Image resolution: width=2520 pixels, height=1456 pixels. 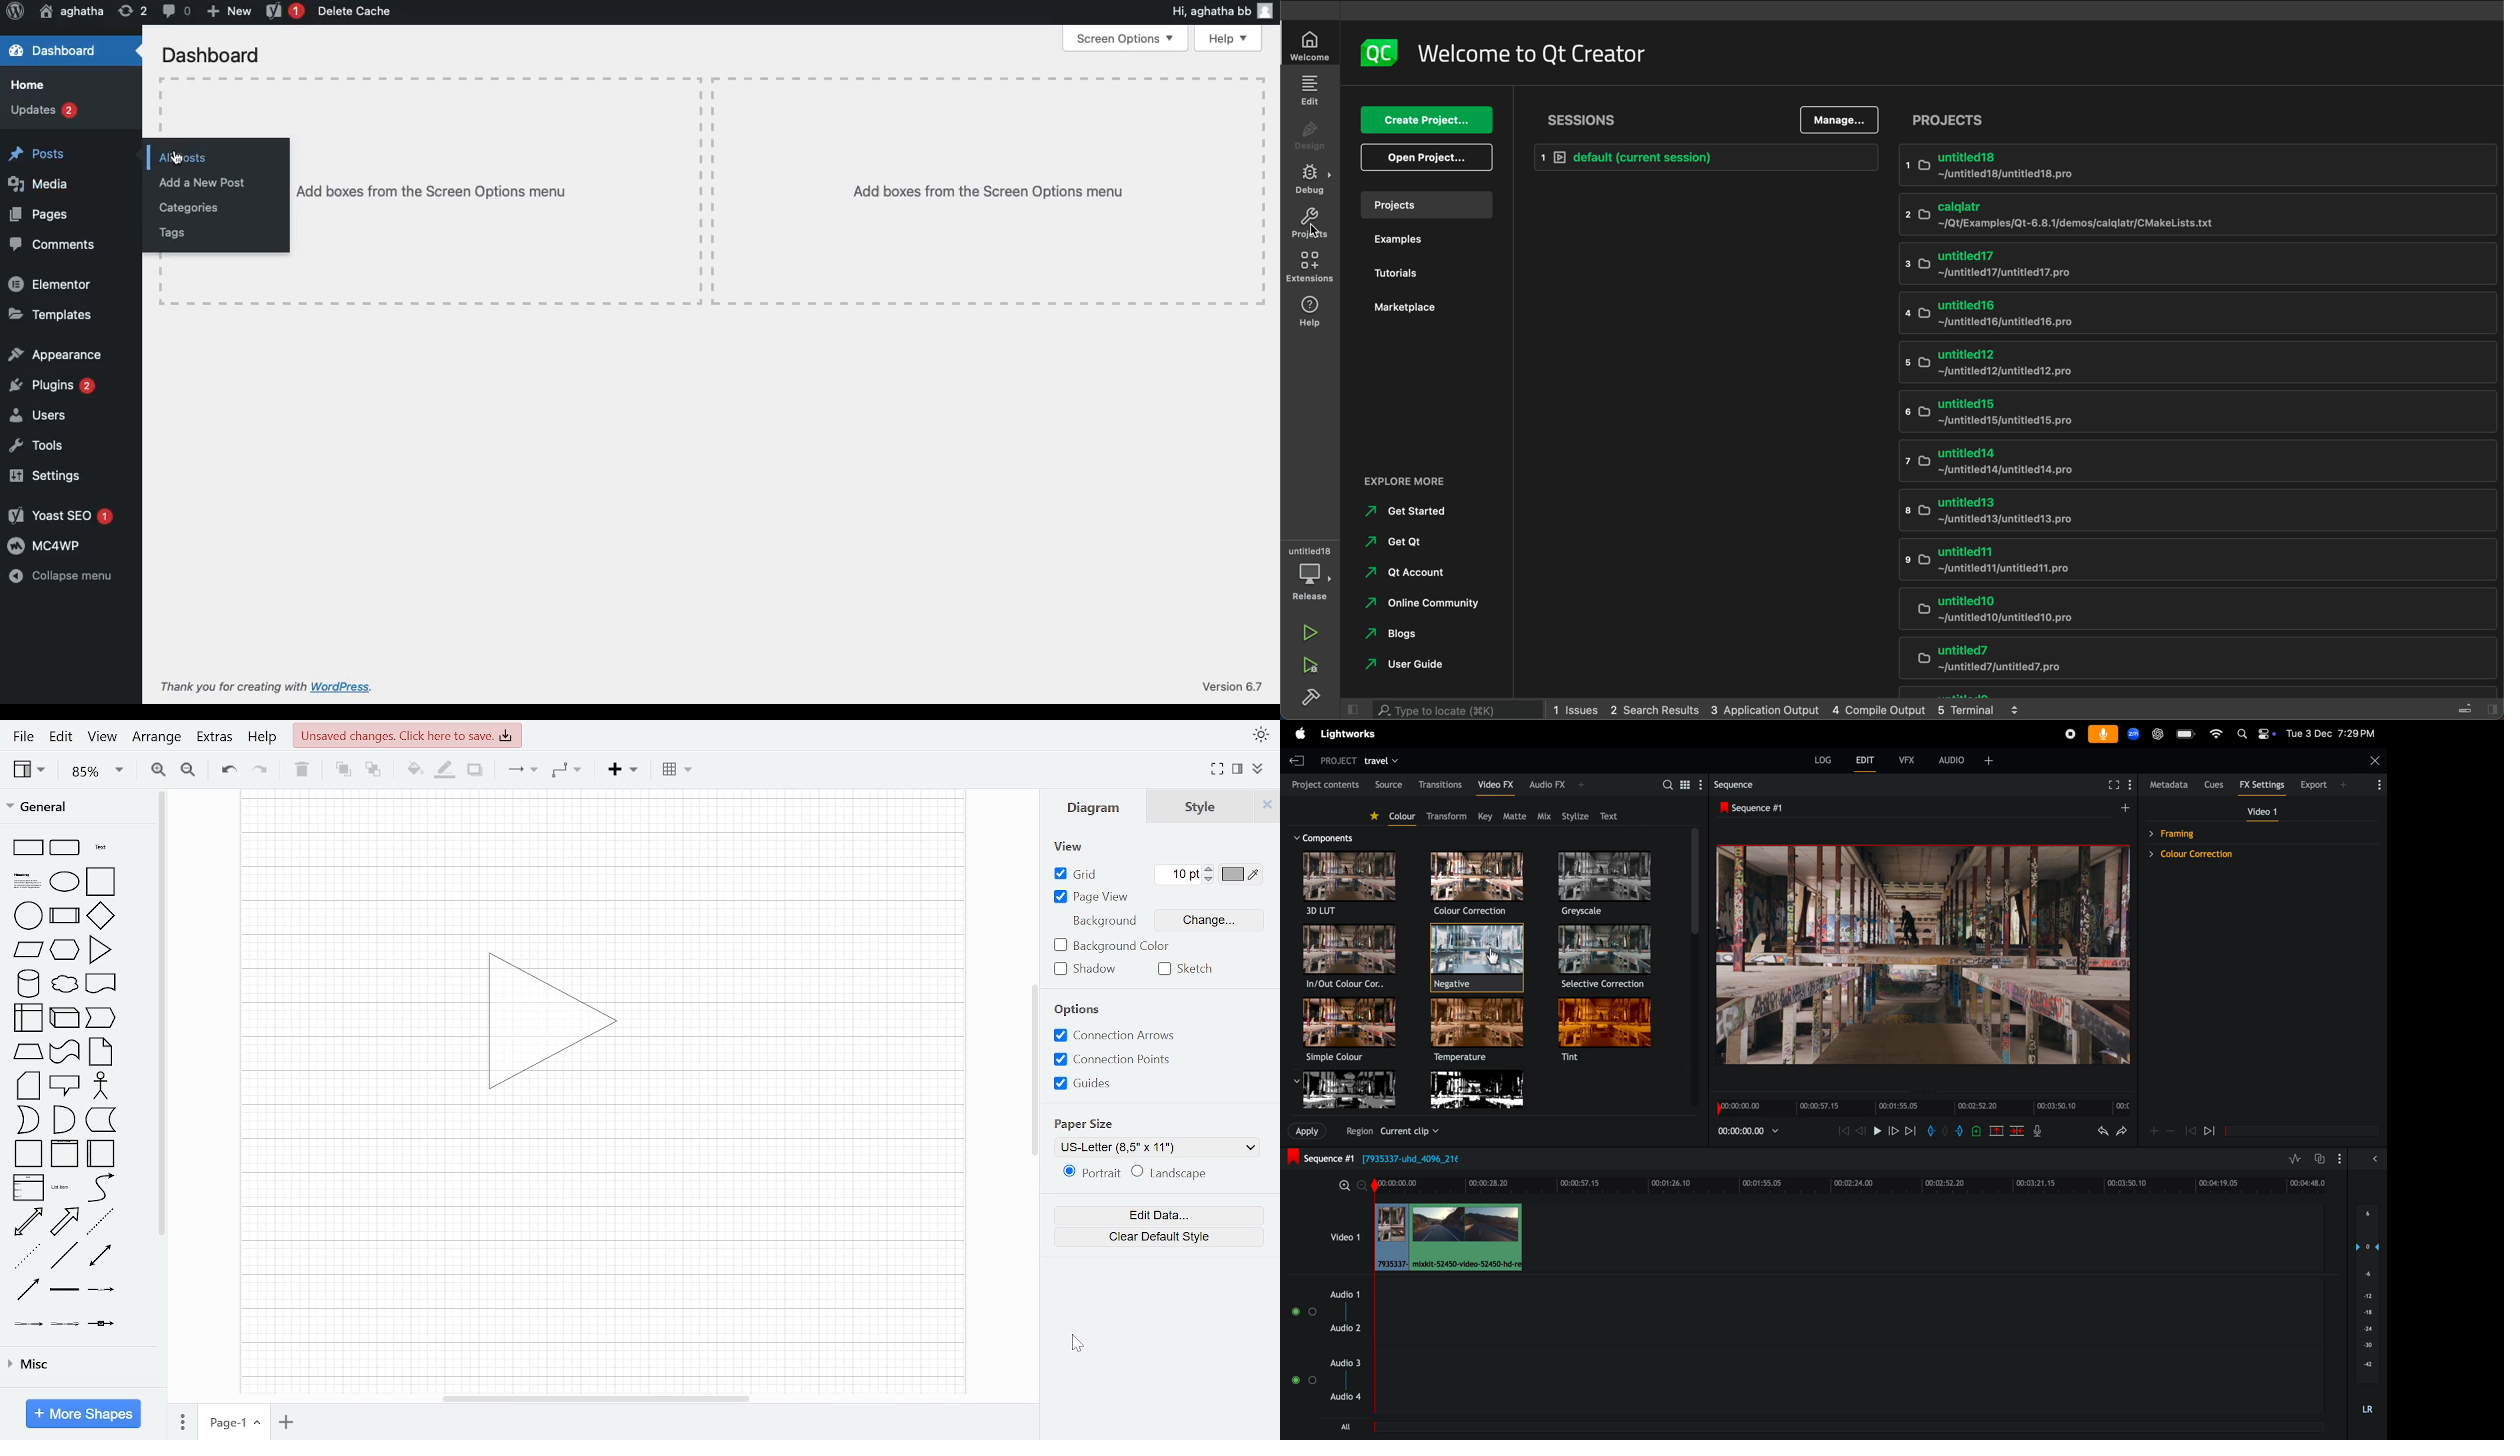 I want to click on To front, so click(x=342, y=769).